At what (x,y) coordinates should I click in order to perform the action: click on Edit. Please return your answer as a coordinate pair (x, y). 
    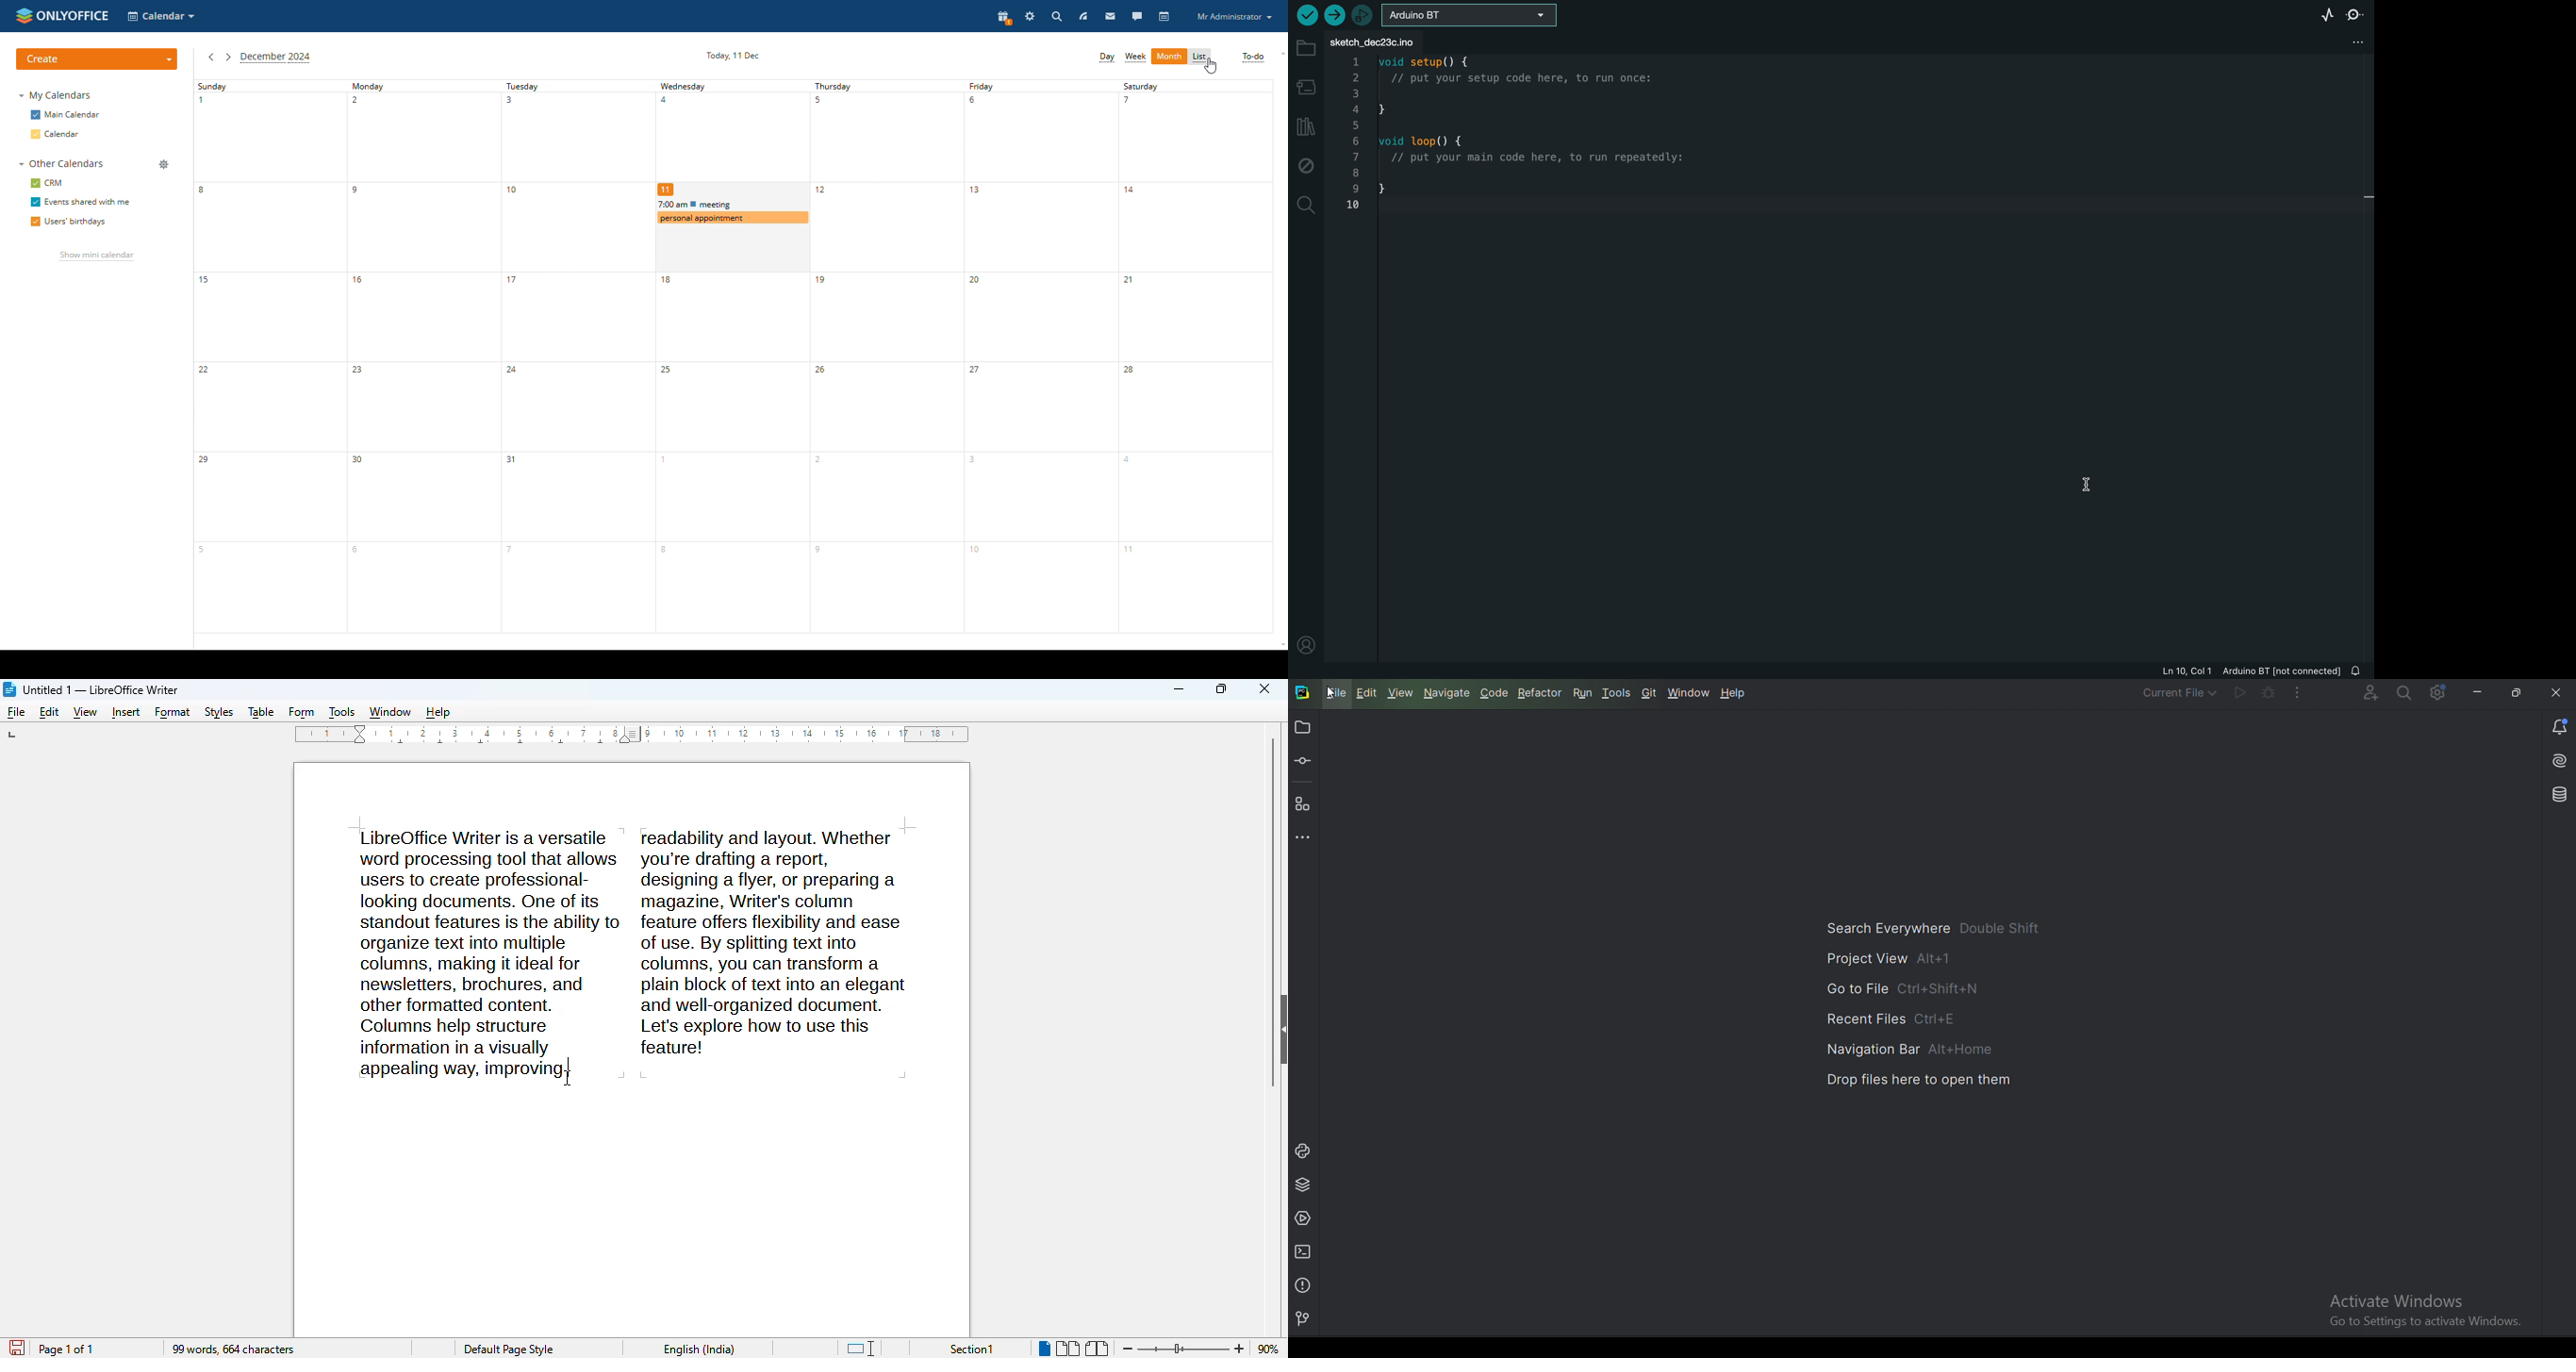
    Looking at the image, I should click on (1368, 694).